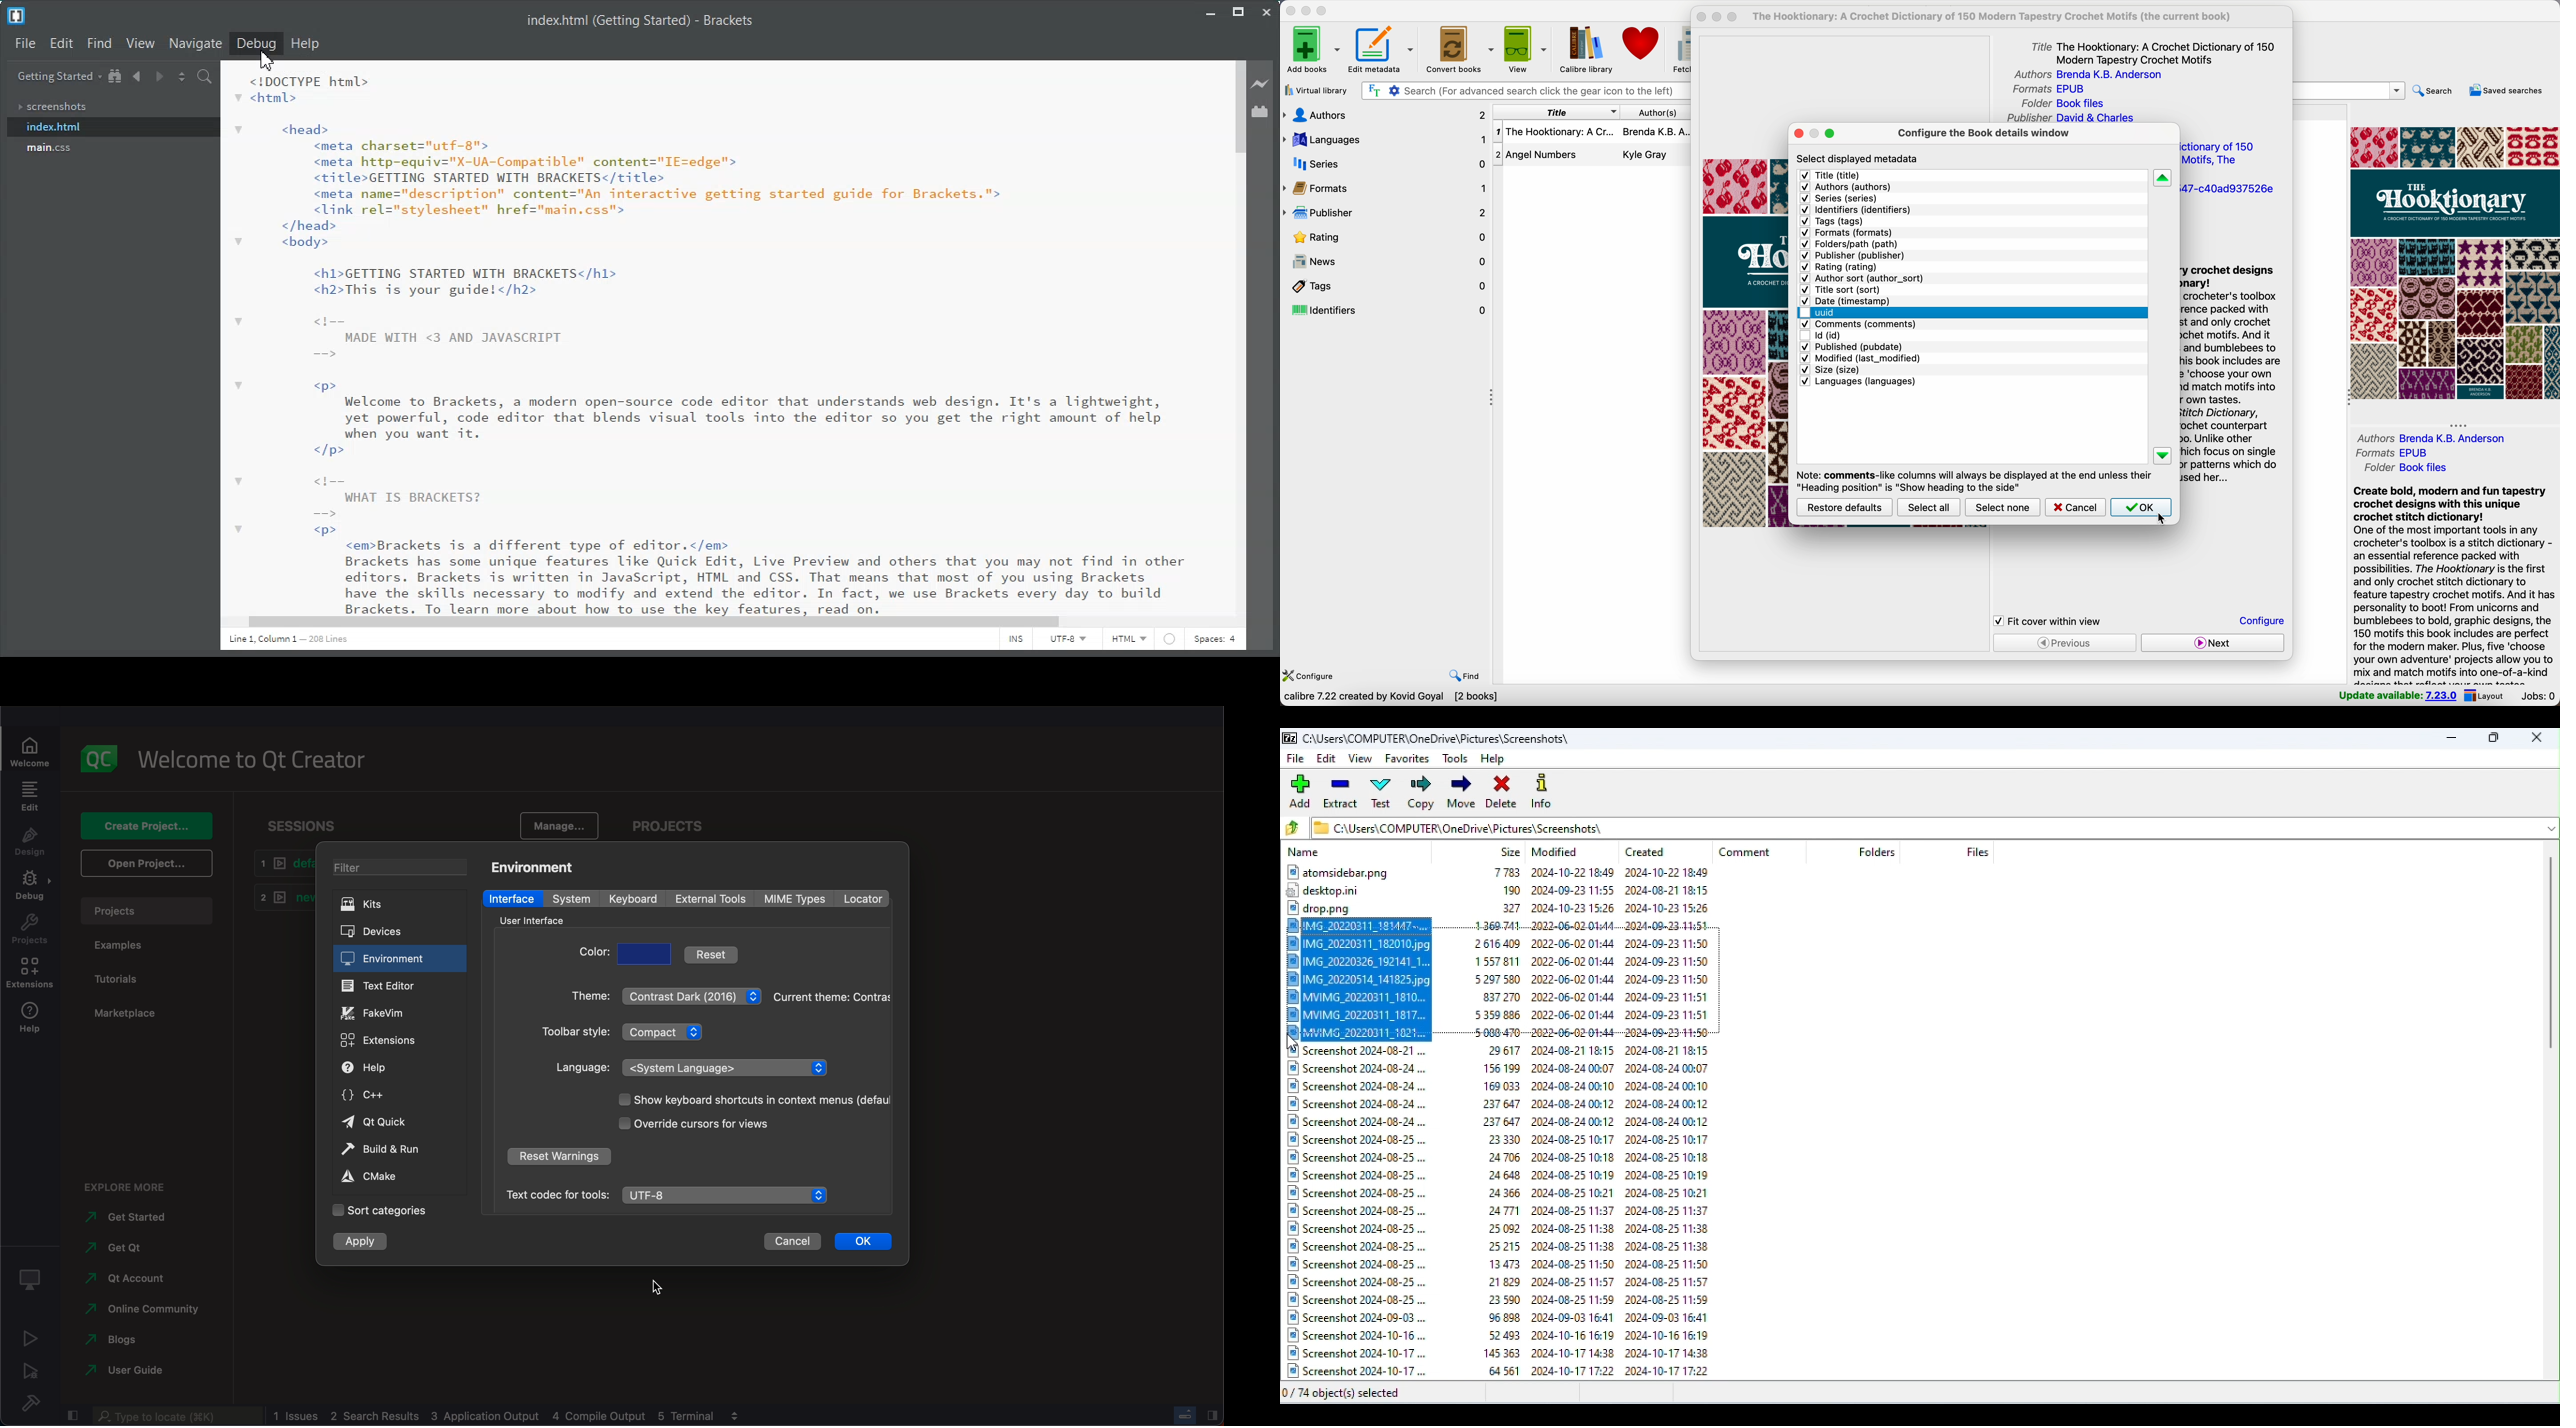 The height and width of the screenshot is (1428, 2576). Describe the element at coordinates (1839, 175) in the screenshot. I see `title` at that location.